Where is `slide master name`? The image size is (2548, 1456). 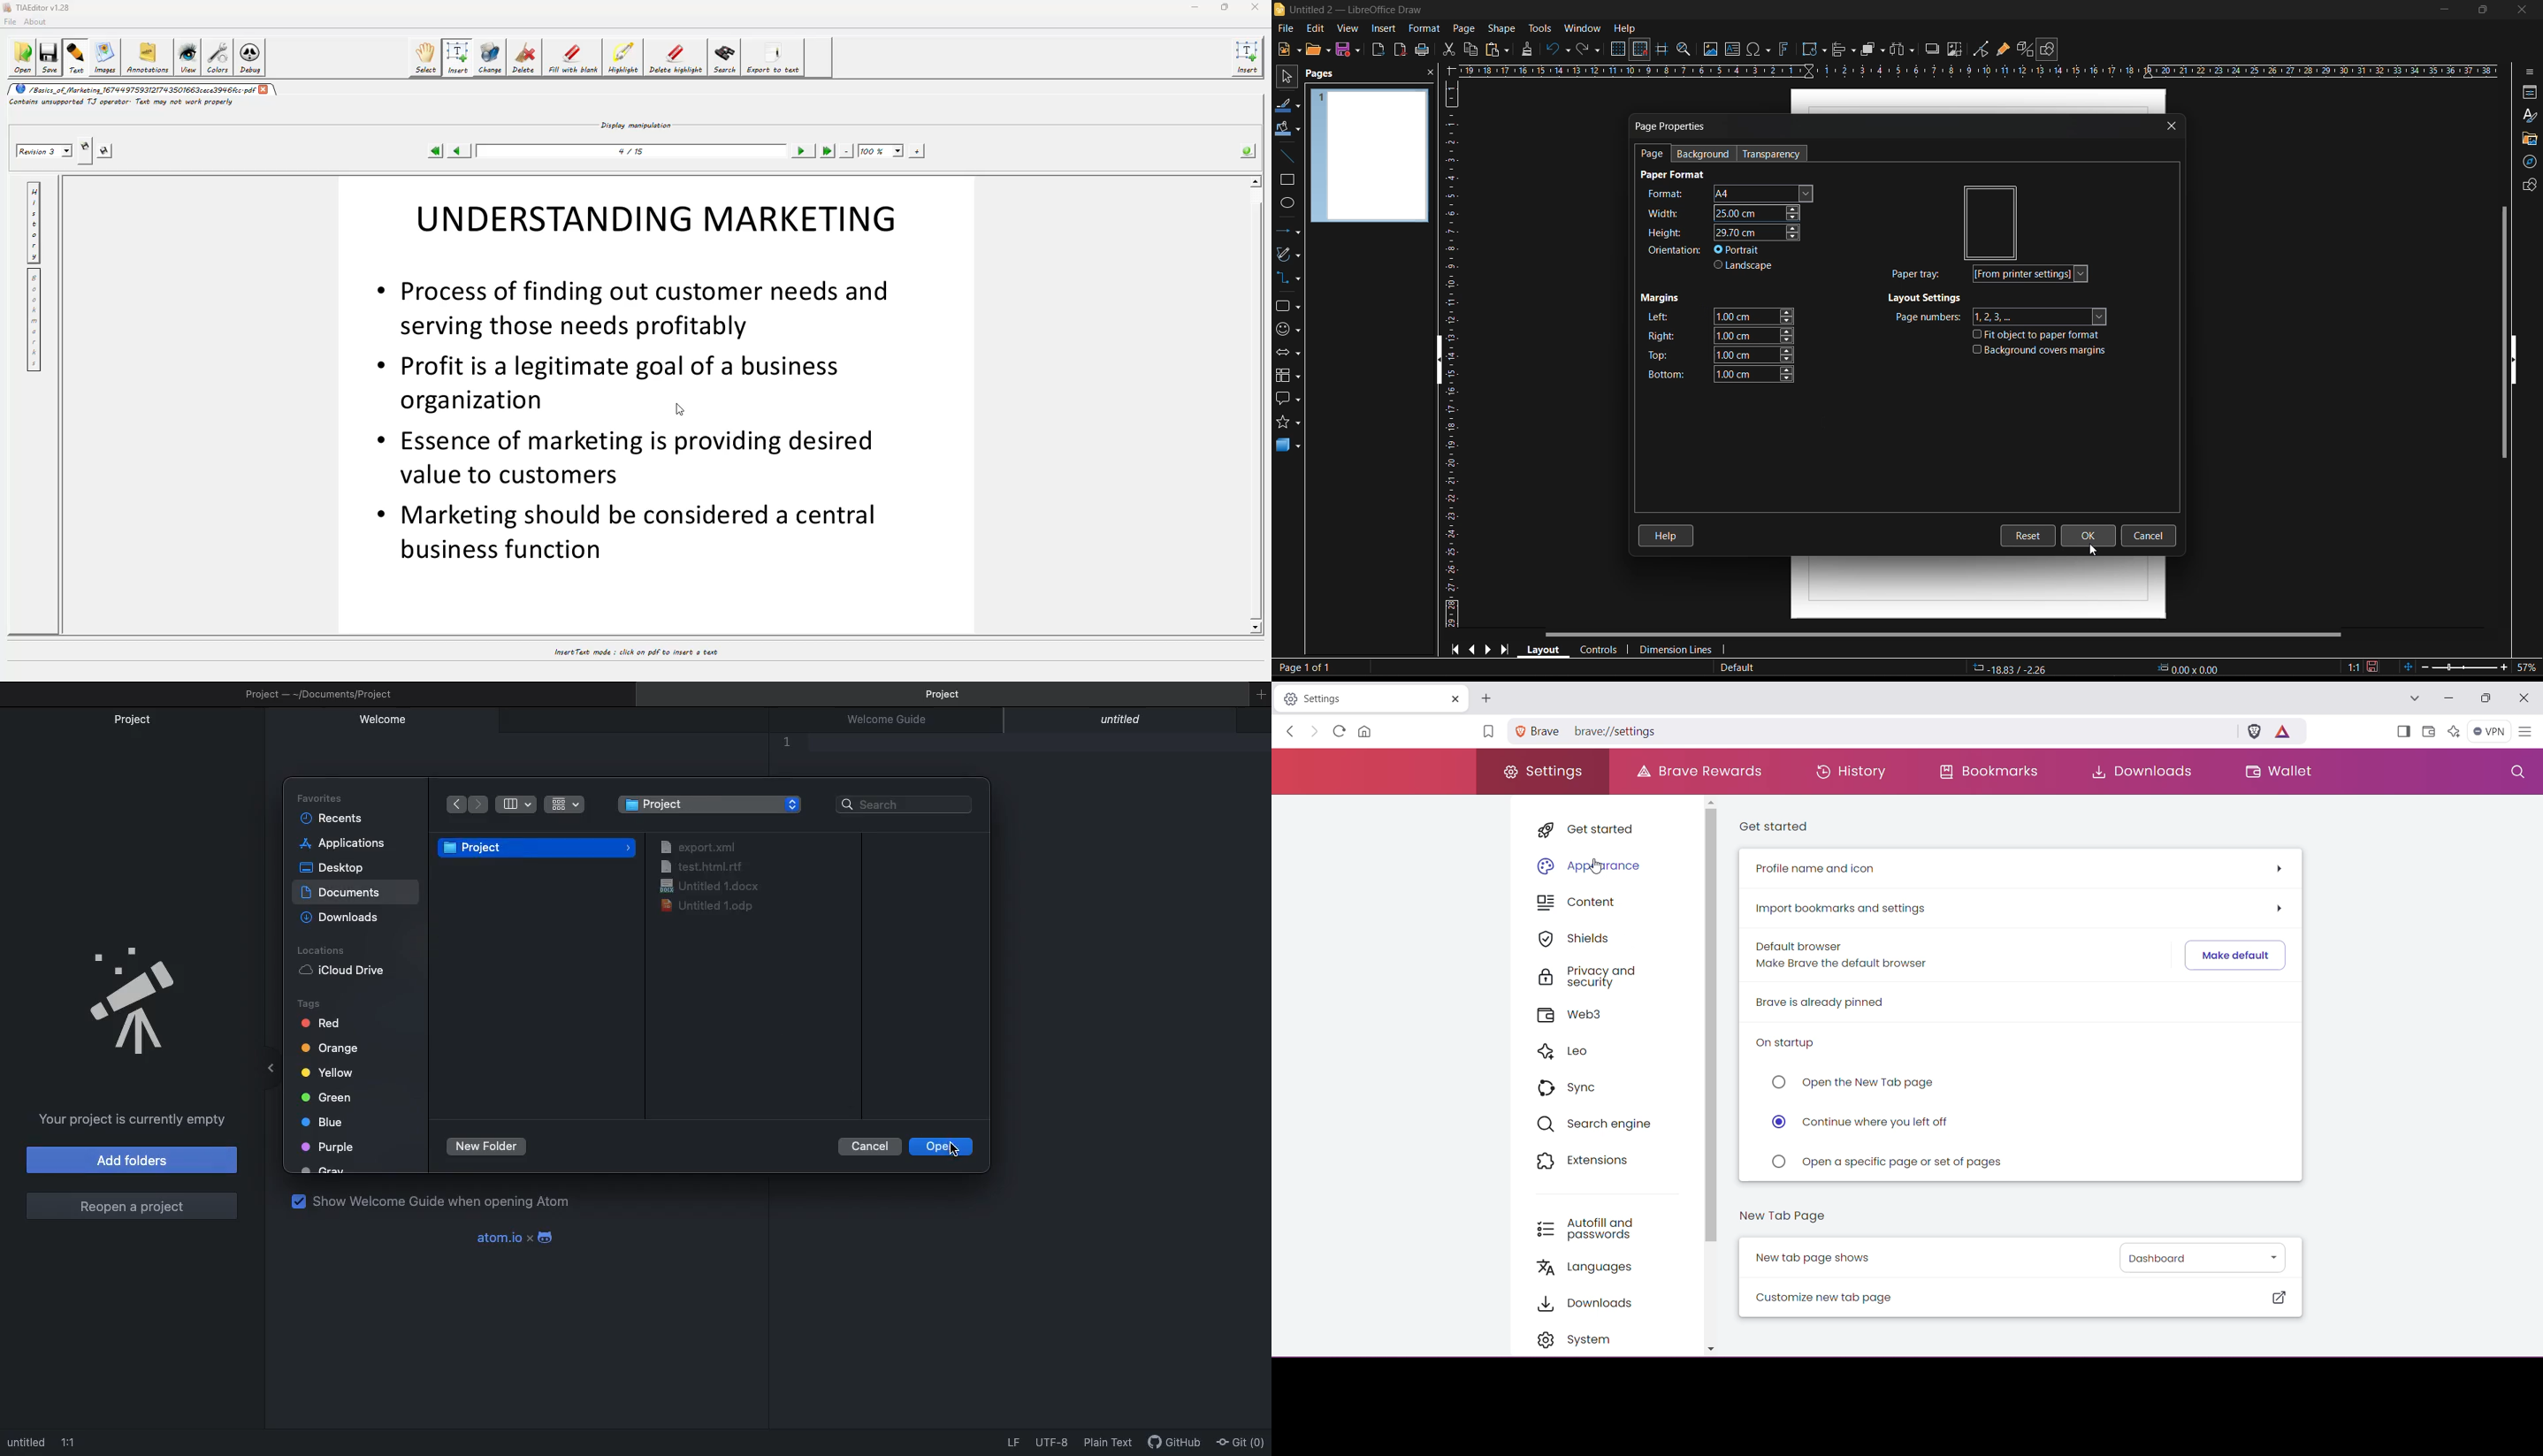
slide master name is located at coordinates (1740, 668).